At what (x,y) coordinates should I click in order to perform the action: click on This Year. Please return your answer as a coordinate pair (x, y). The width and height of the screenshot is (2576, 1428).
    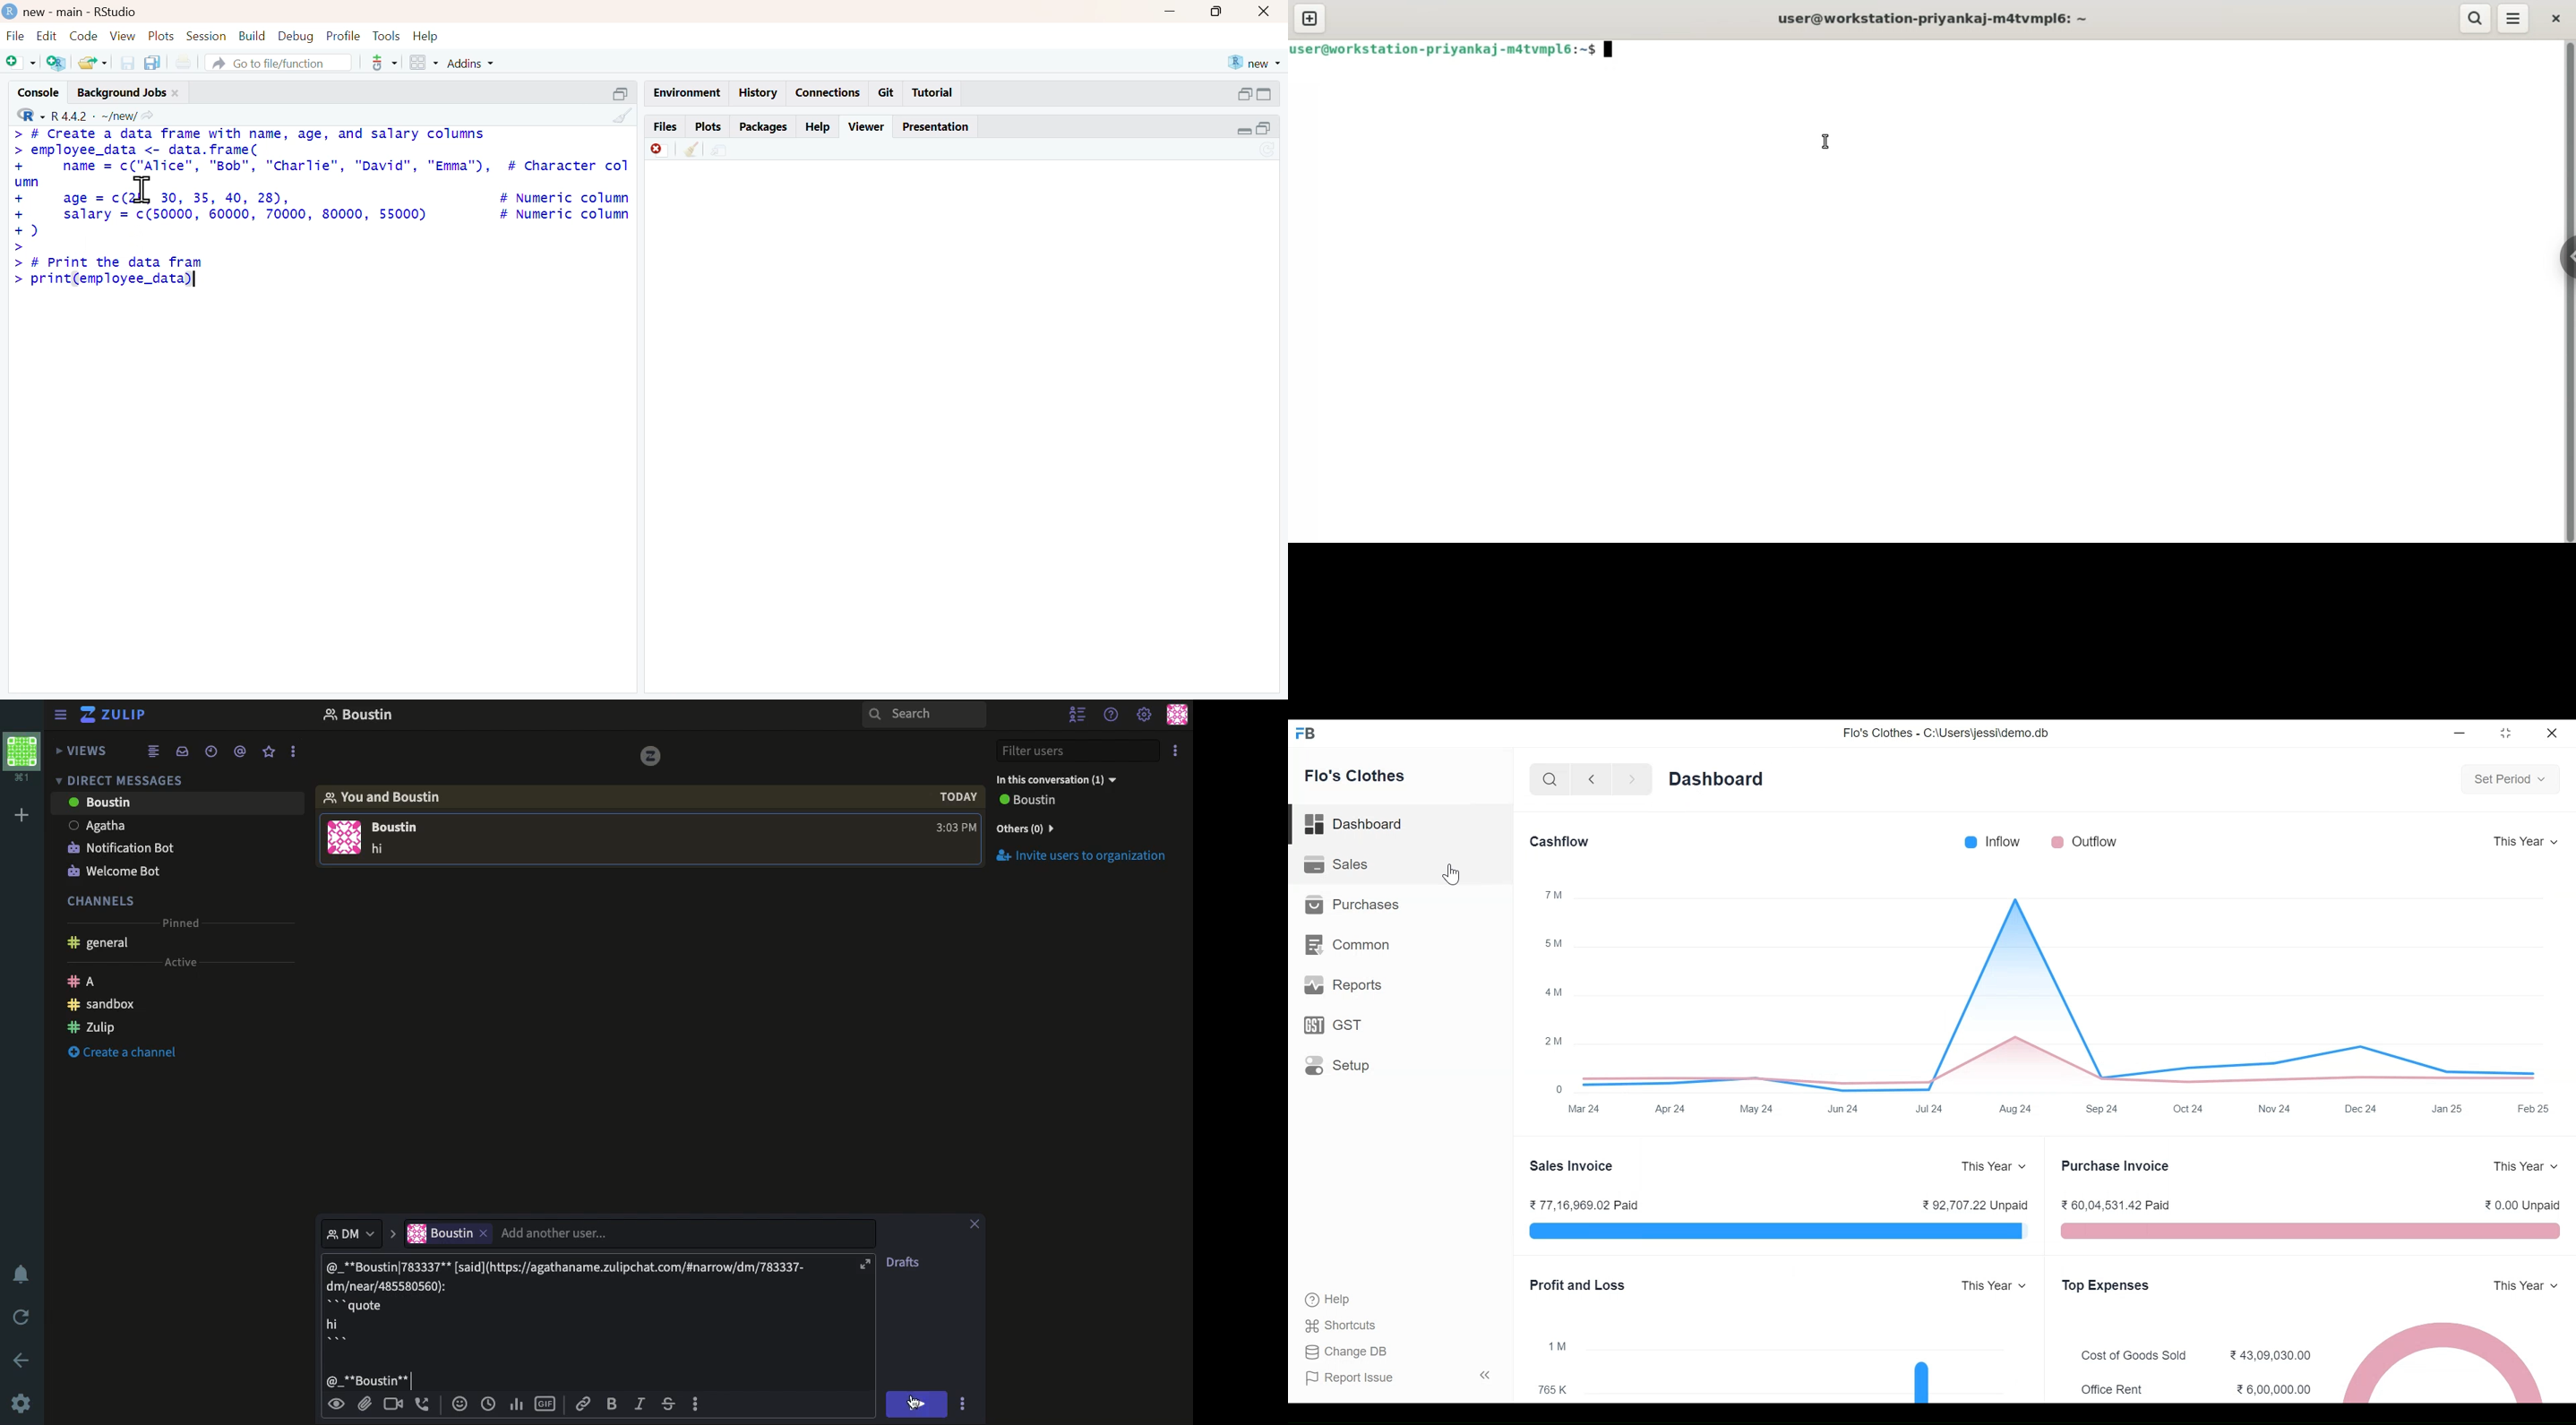
    Looking at the image, I should click on (2516, 1287).